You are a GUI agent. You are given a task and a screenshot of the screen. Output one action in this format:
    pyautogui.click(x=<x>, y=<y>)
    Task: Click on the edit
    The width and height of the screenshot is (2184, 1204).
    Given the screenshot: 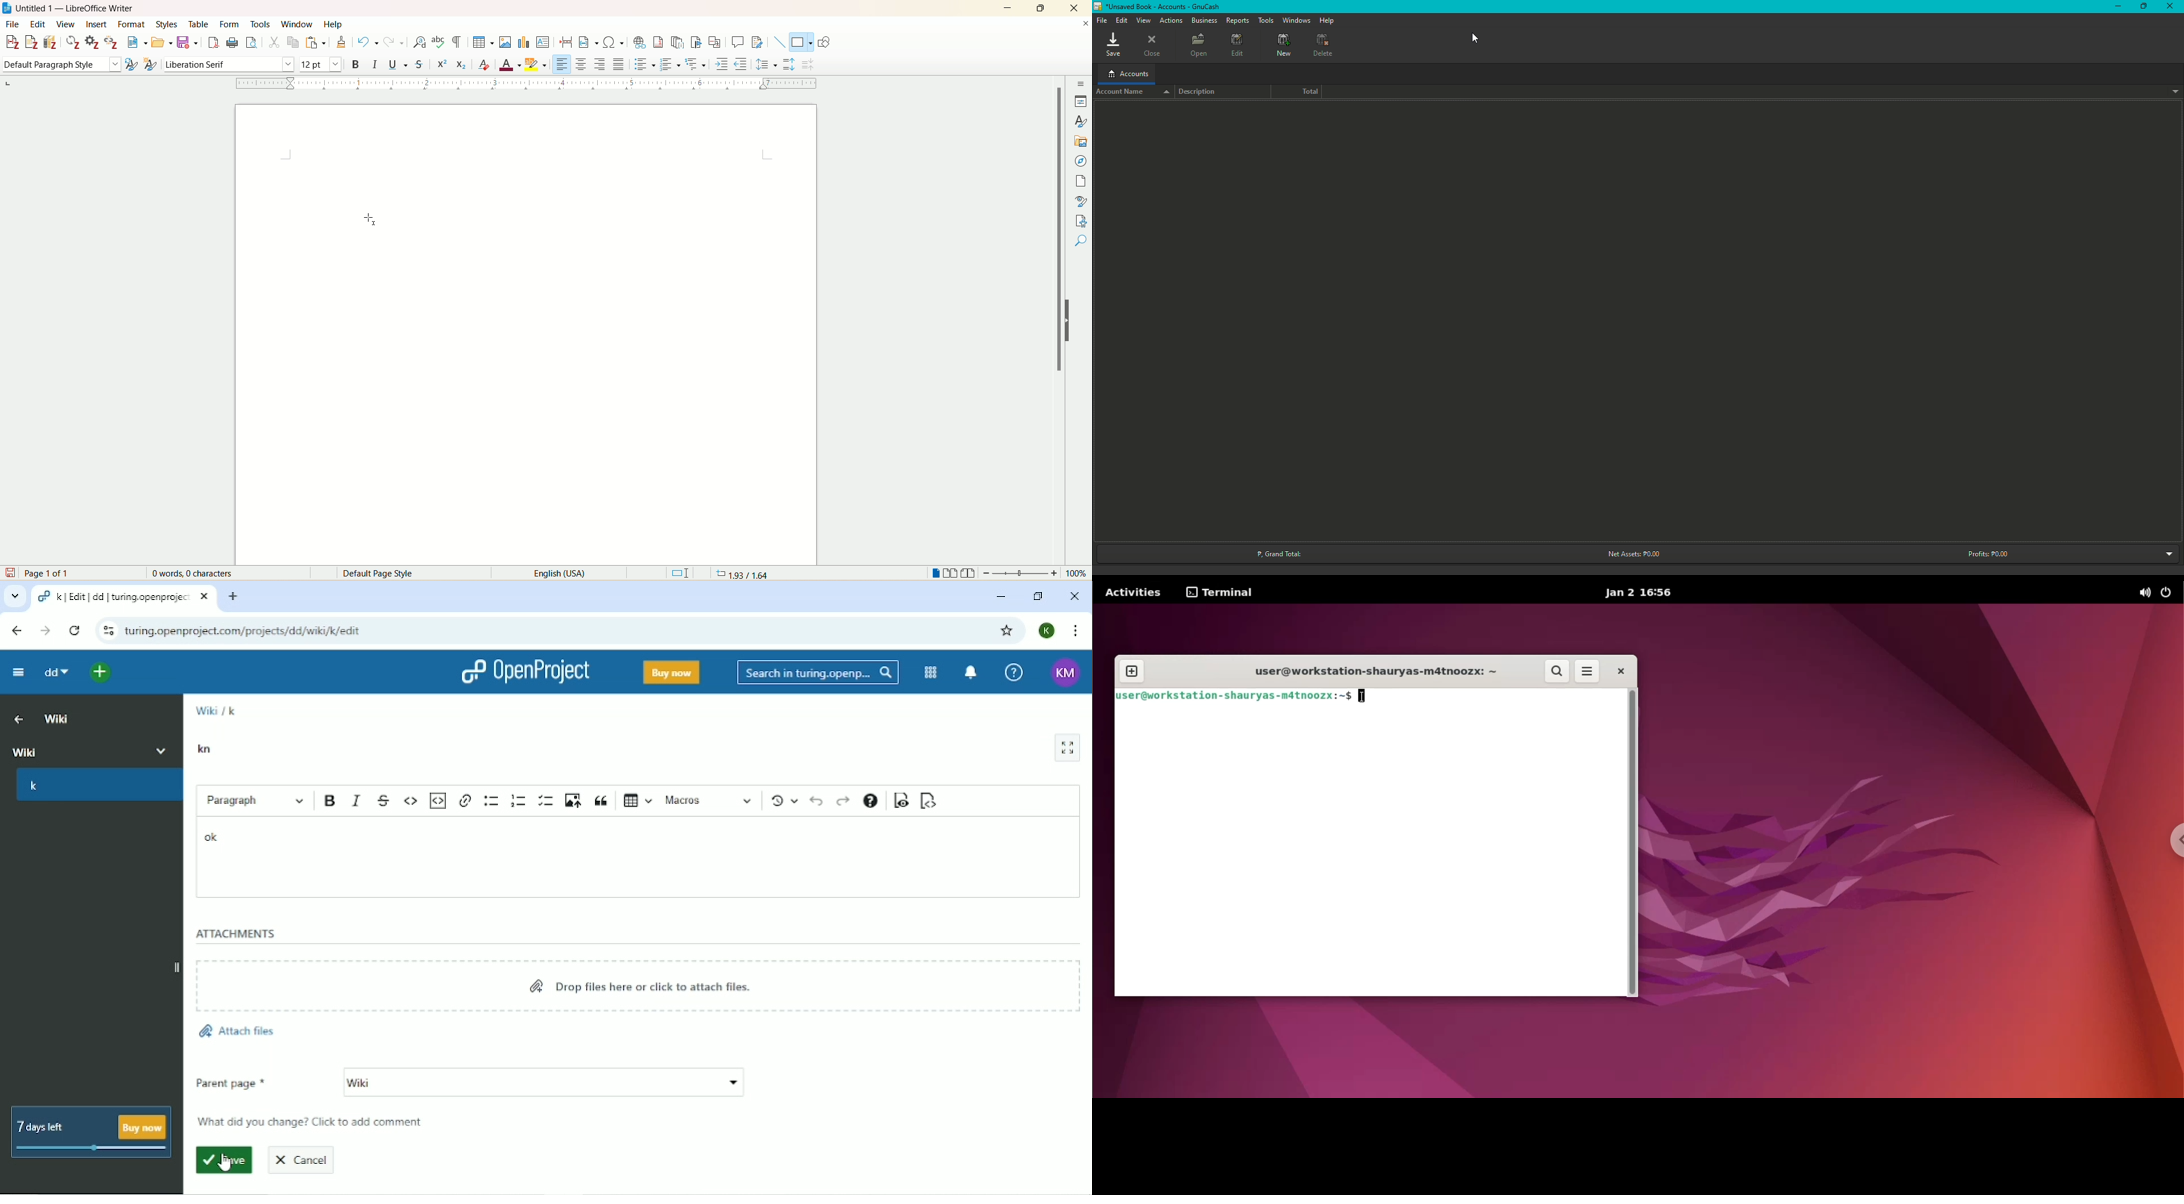 What is the action you would take?
    pyautogui.click(x=36, y=24)
    